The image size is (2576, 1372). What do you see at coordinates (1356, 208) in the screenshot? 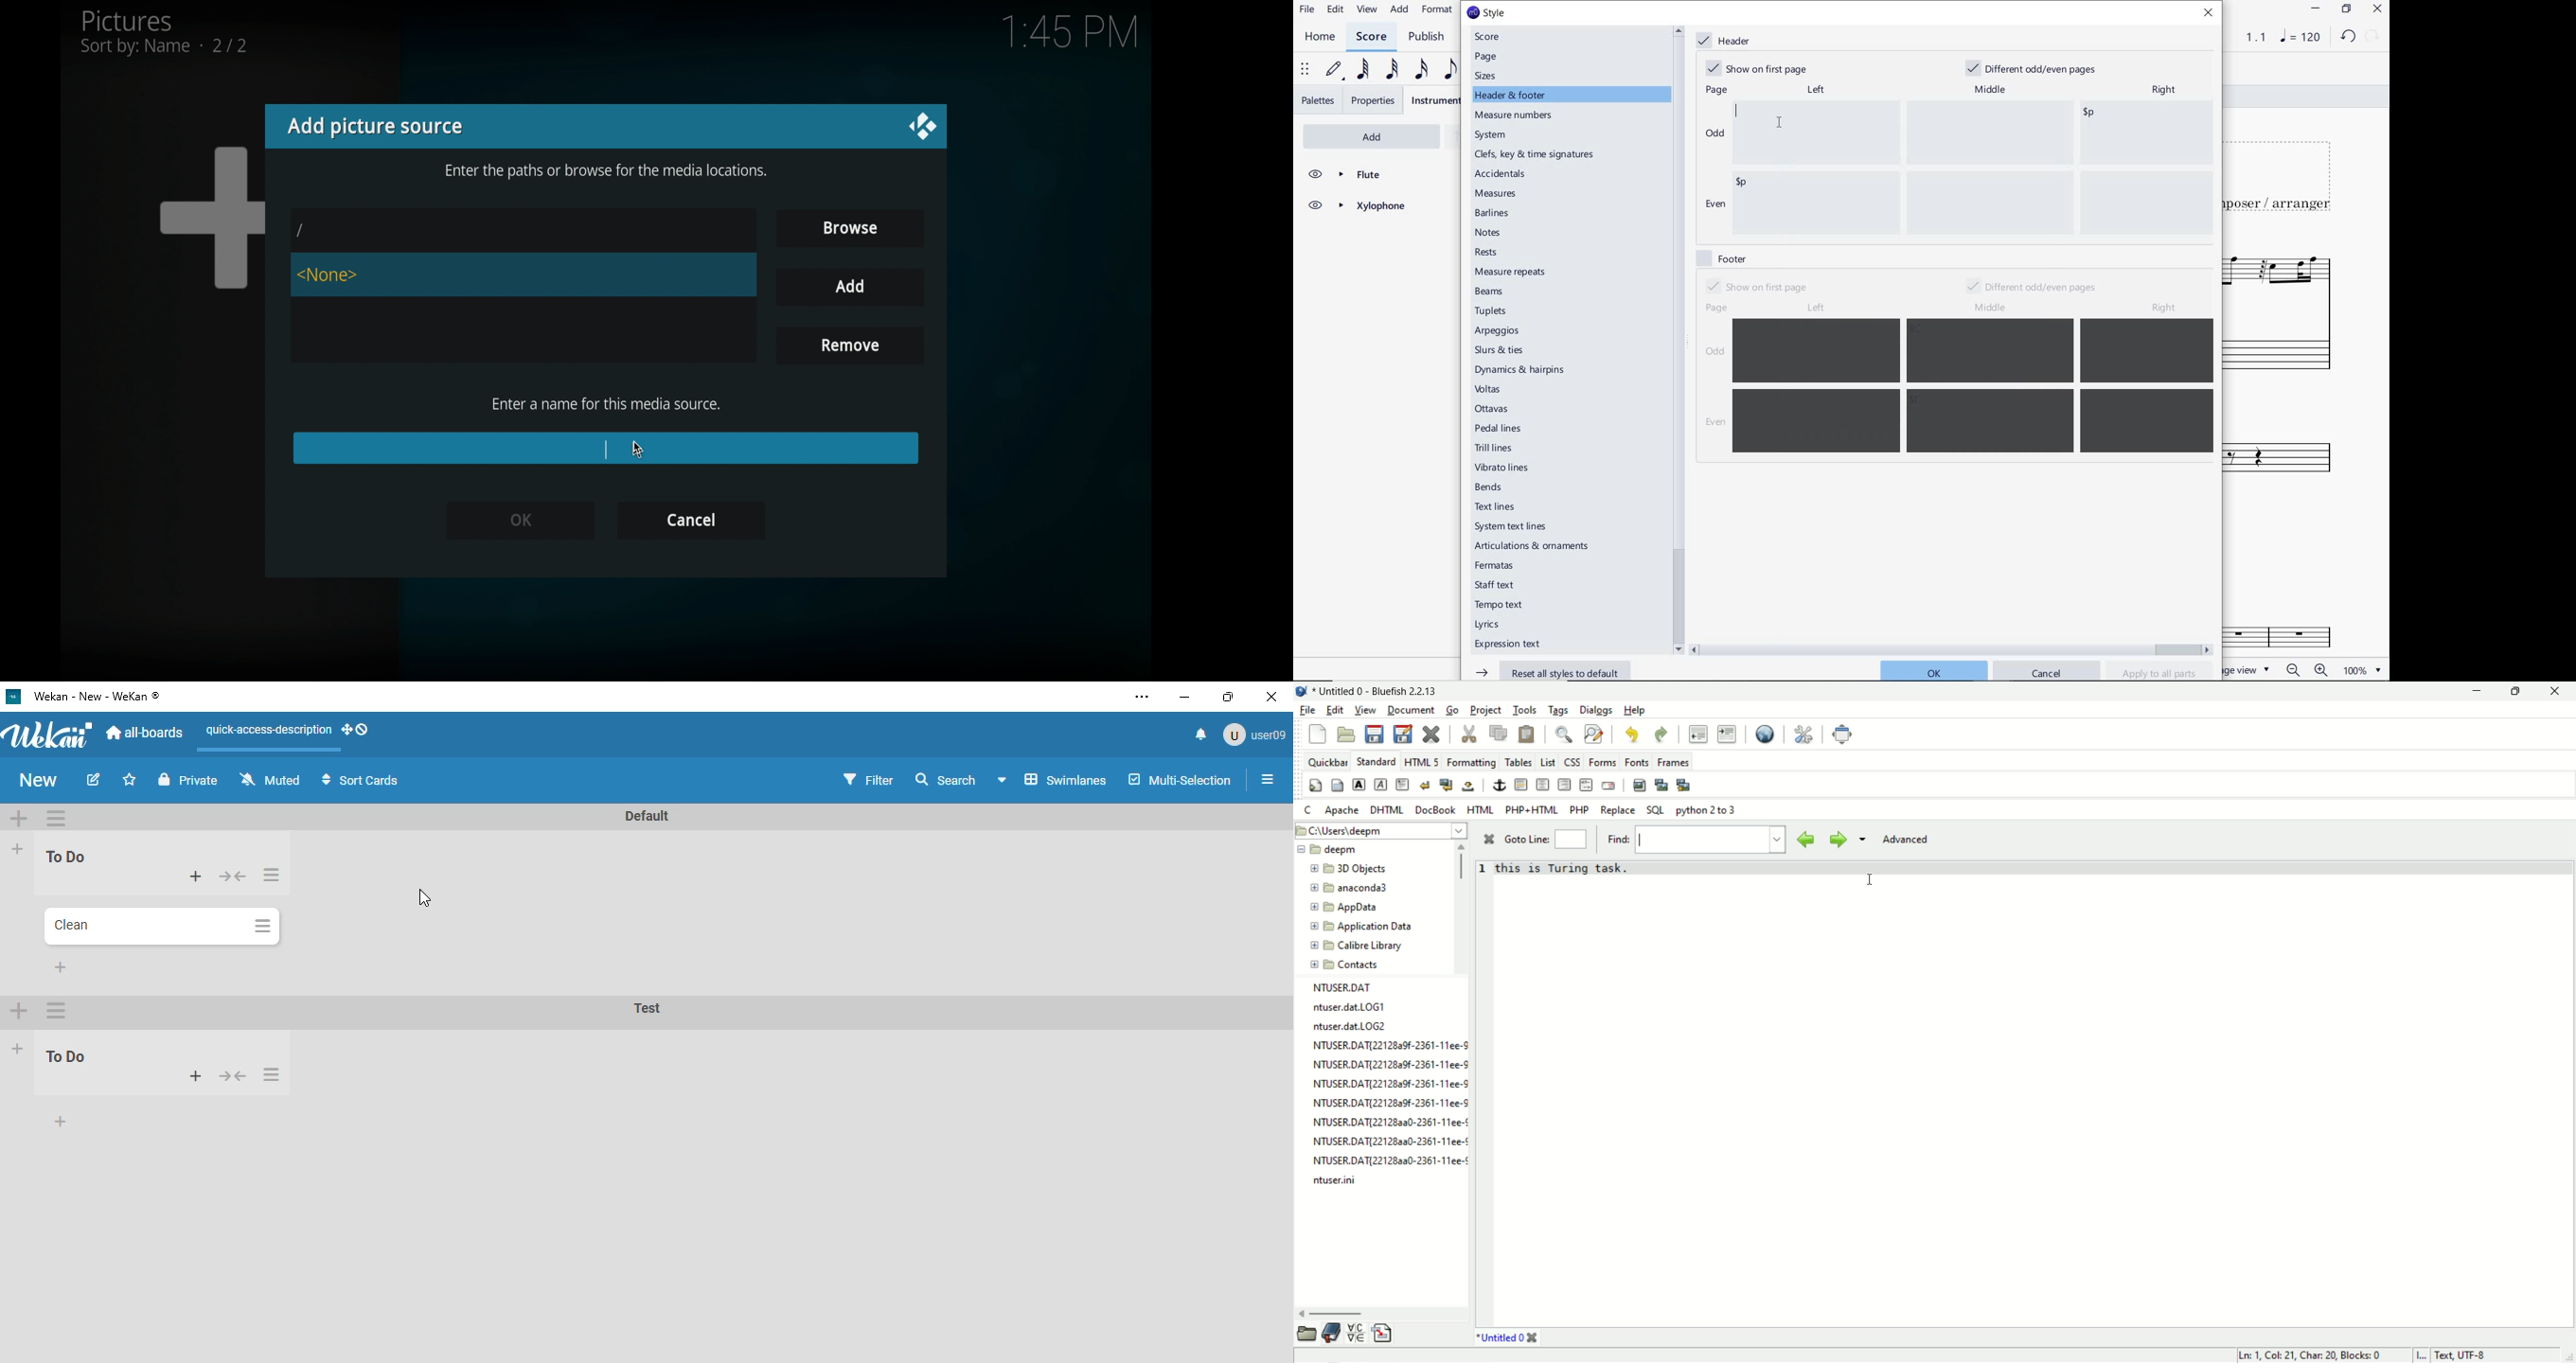
I see `XYLOPHONE` at bounding box center [1356, 208].